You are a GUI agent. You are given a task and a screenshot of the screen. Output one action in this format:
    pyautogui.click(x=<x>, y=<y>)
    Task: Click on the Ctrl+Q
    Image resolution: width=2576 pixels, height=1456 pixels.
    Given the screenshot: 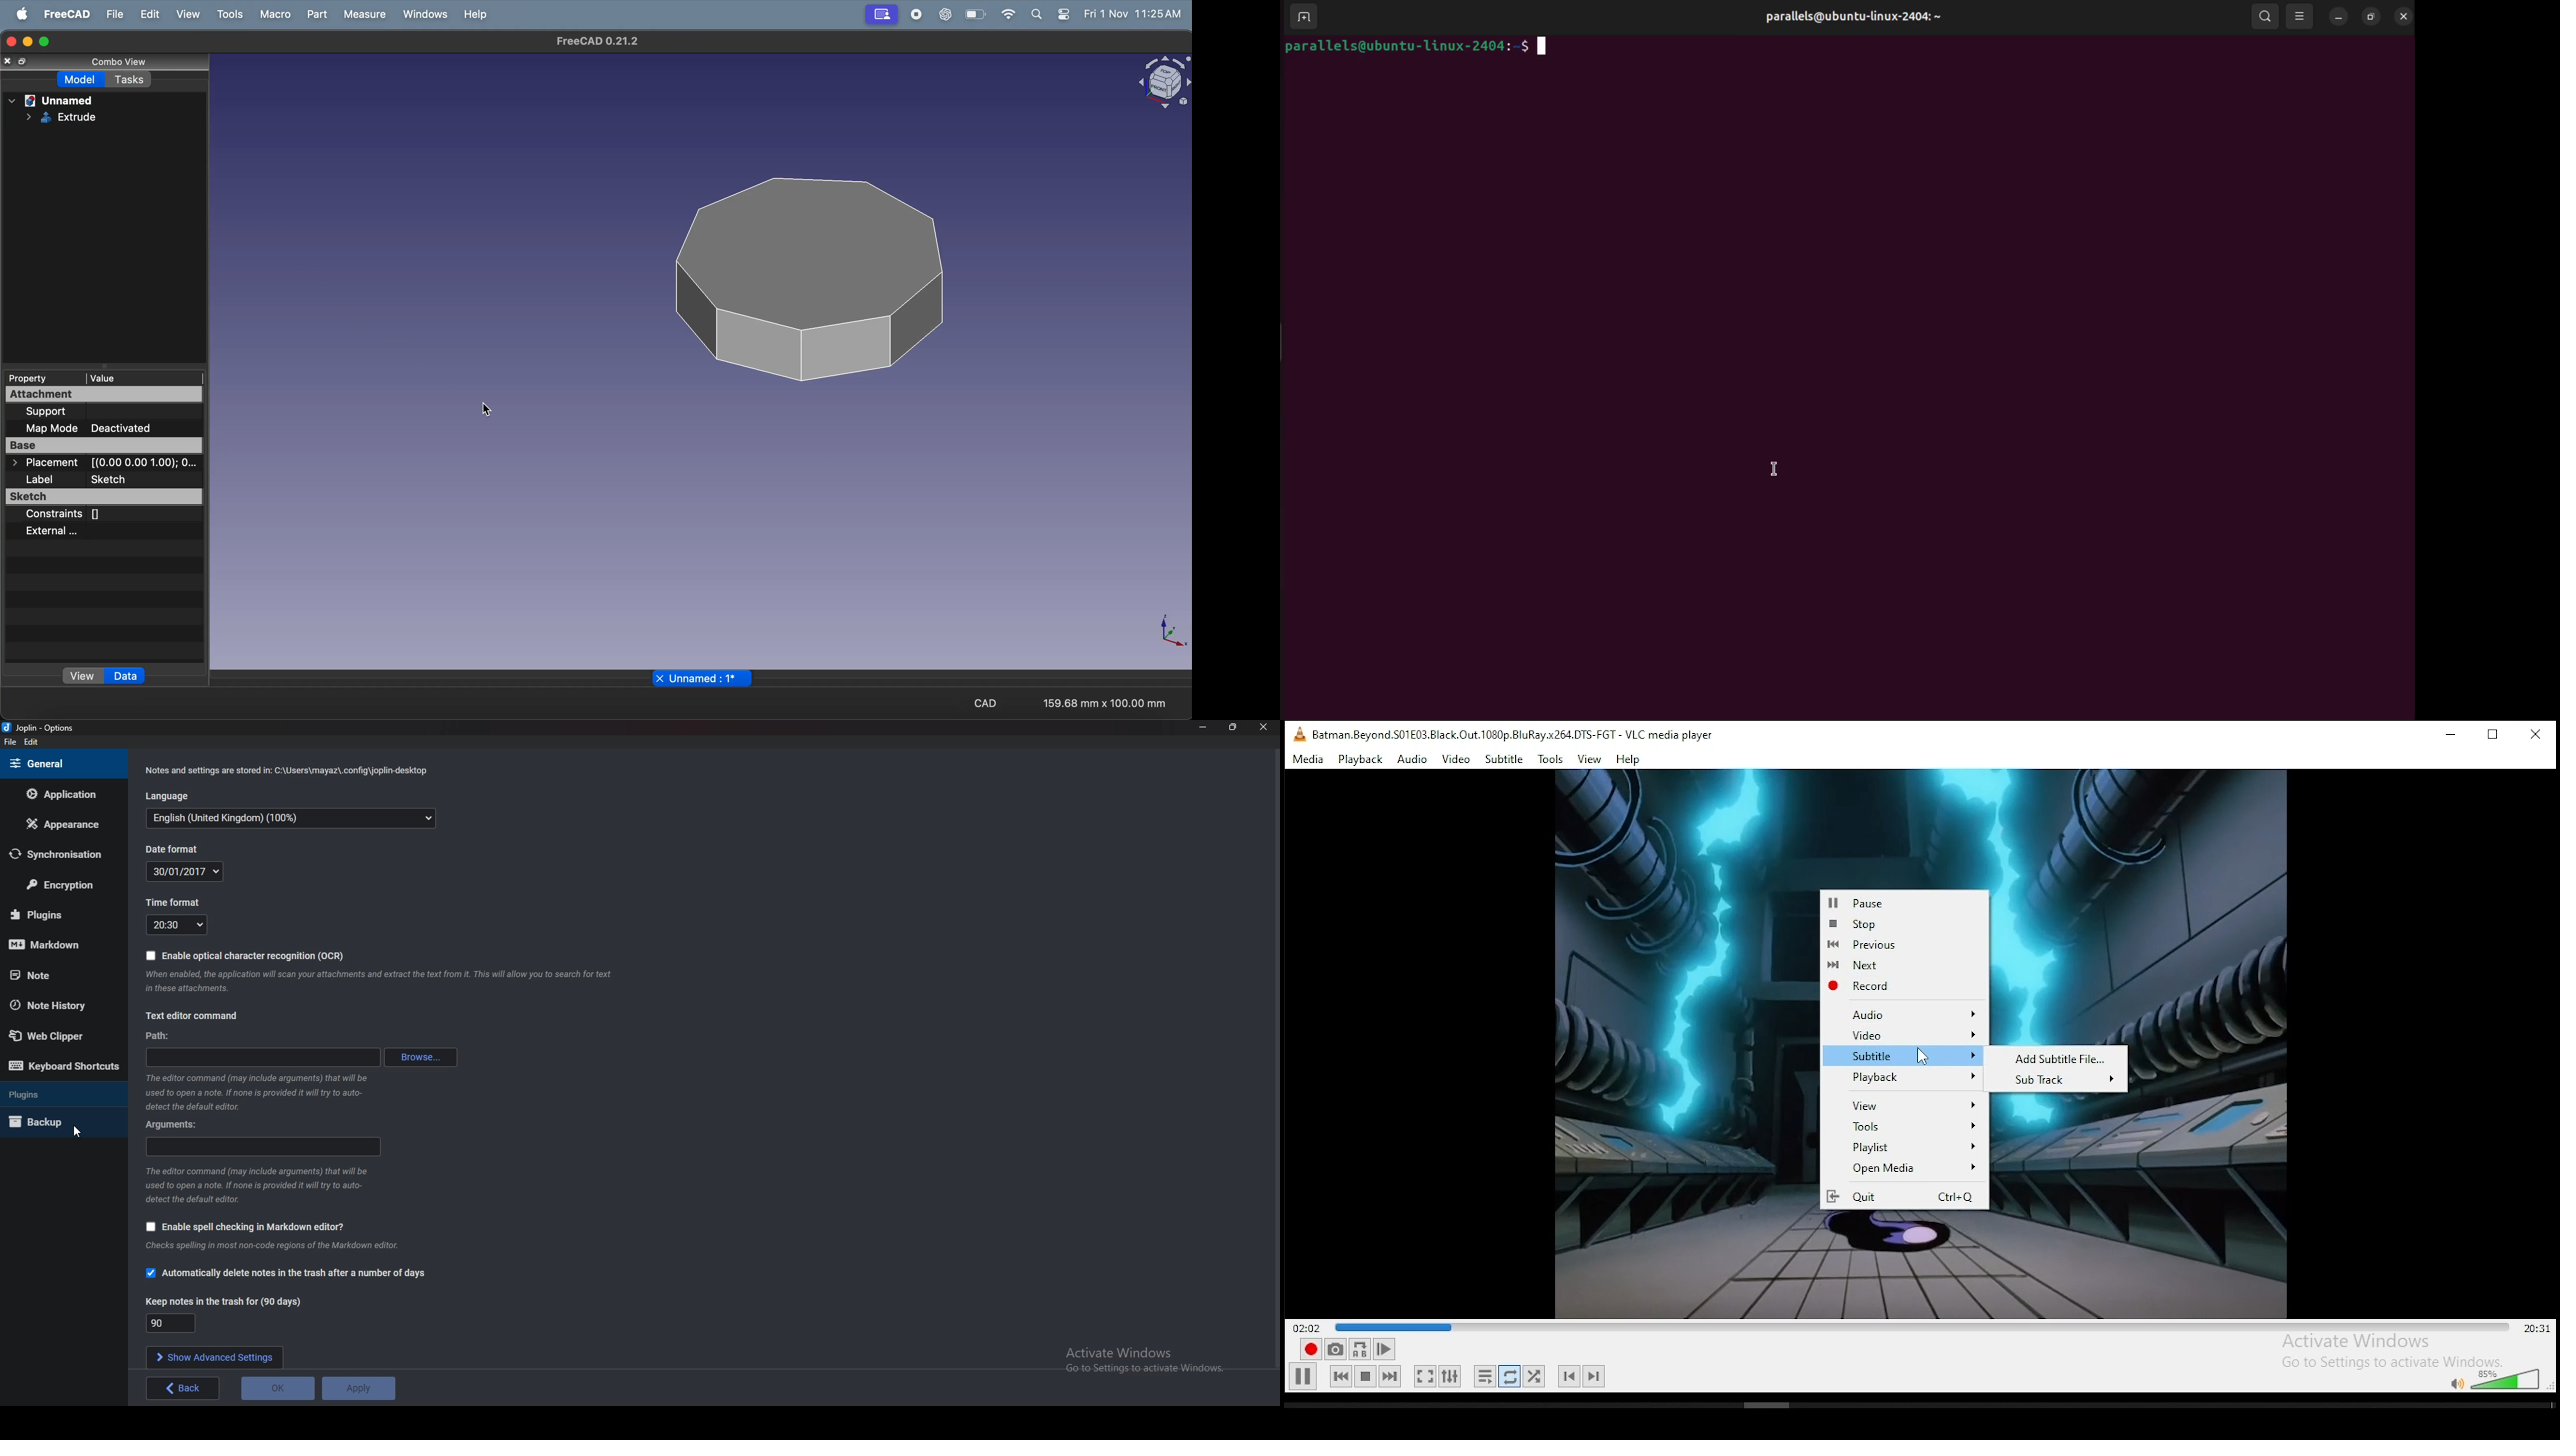 What is the action you would take?
    pyautogui.click(x=1957, y=1197)
    